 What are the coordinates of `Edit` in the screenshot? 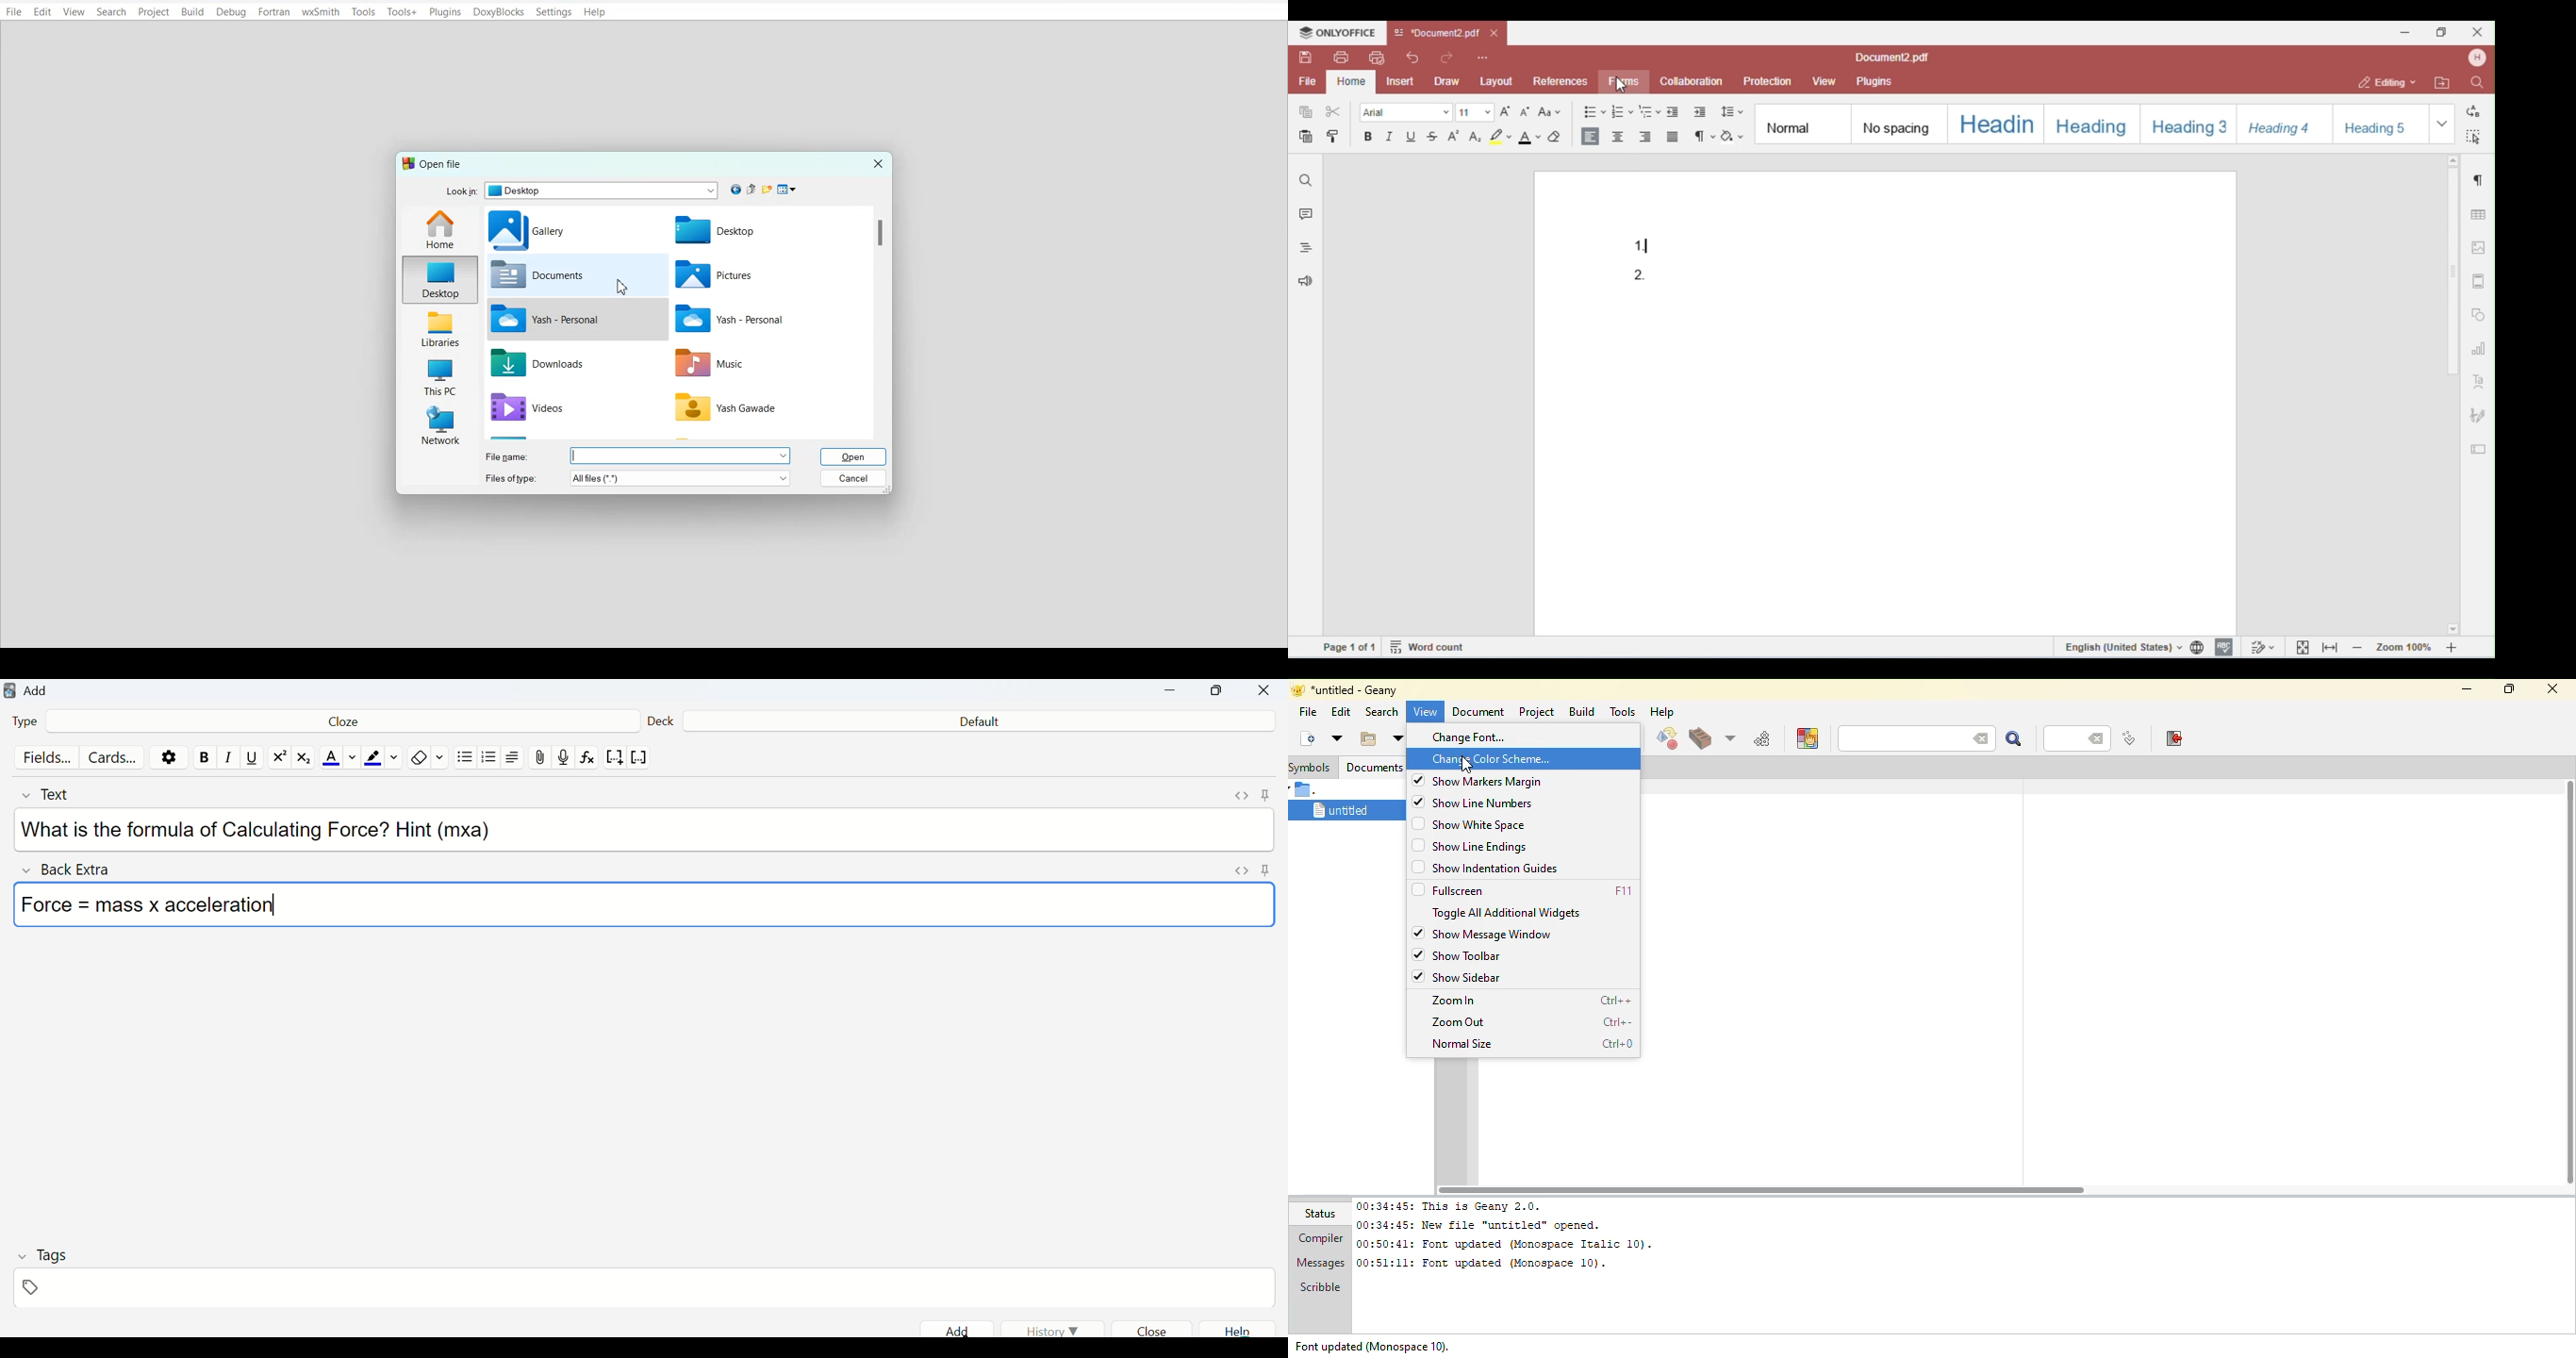 It's located at (42, 11).